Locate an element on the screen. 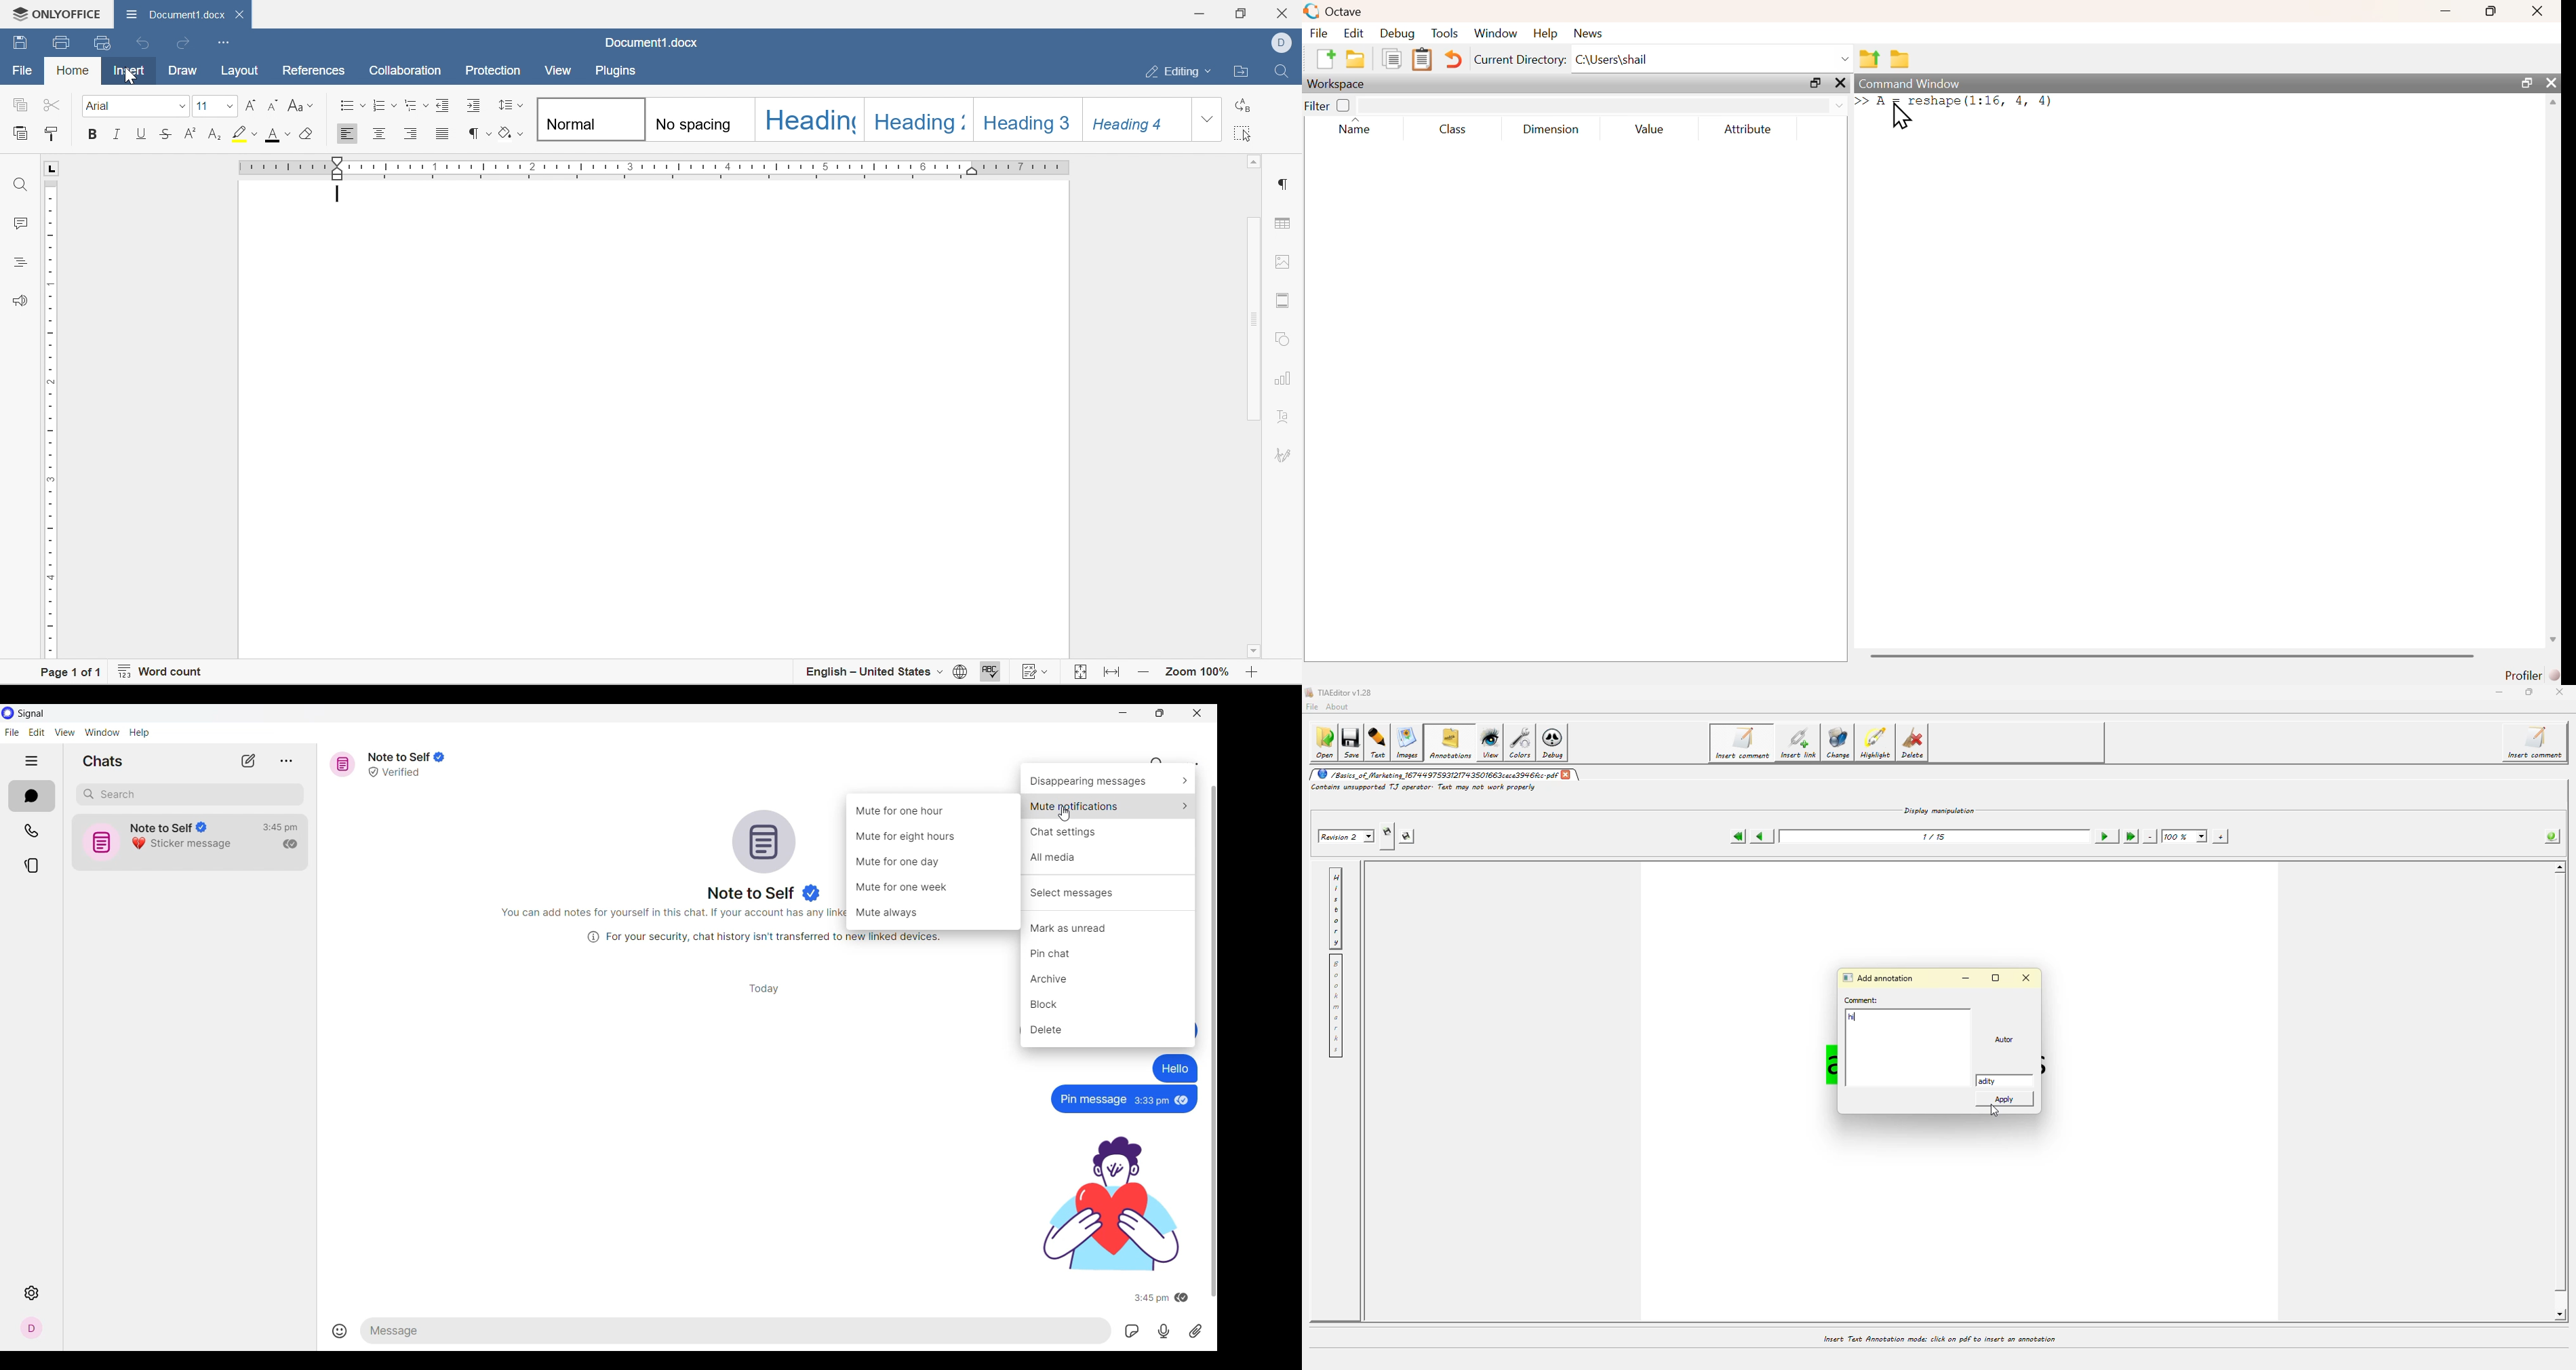  Word count is located at coordinates (161, 673).